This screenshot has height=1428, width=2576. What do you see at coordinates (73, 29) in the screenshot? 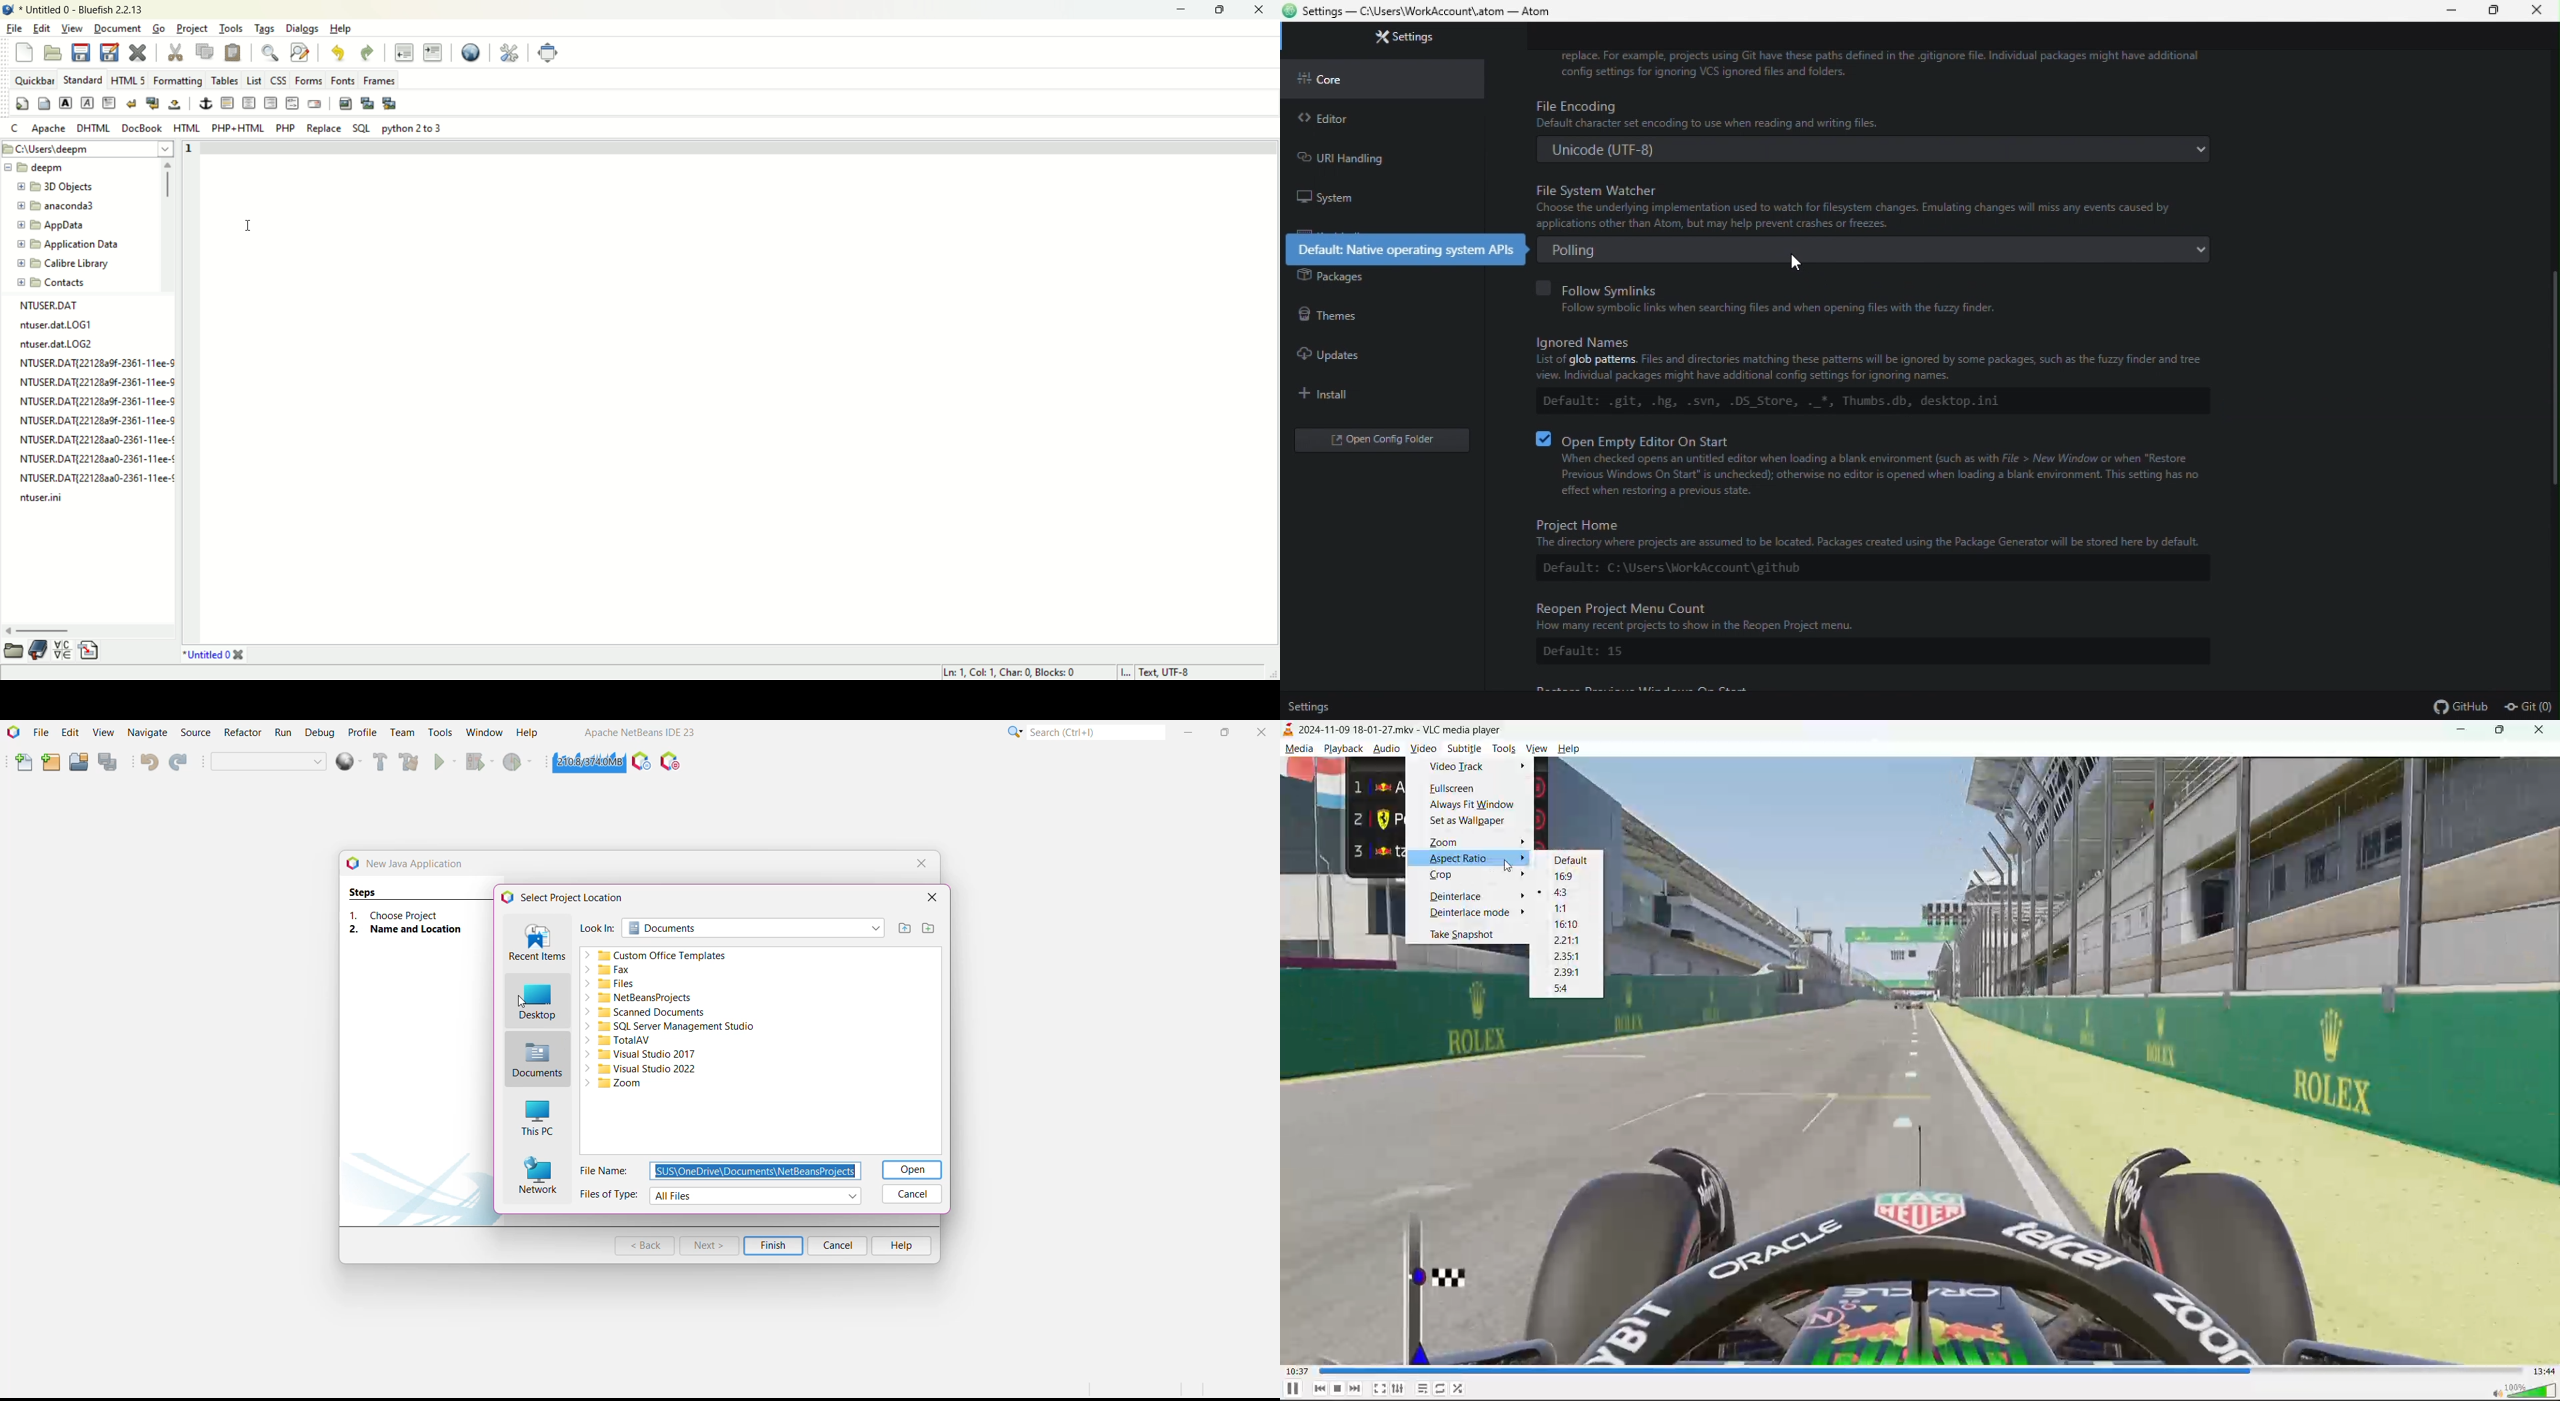
I see `view` at bounding box center [73, 29].